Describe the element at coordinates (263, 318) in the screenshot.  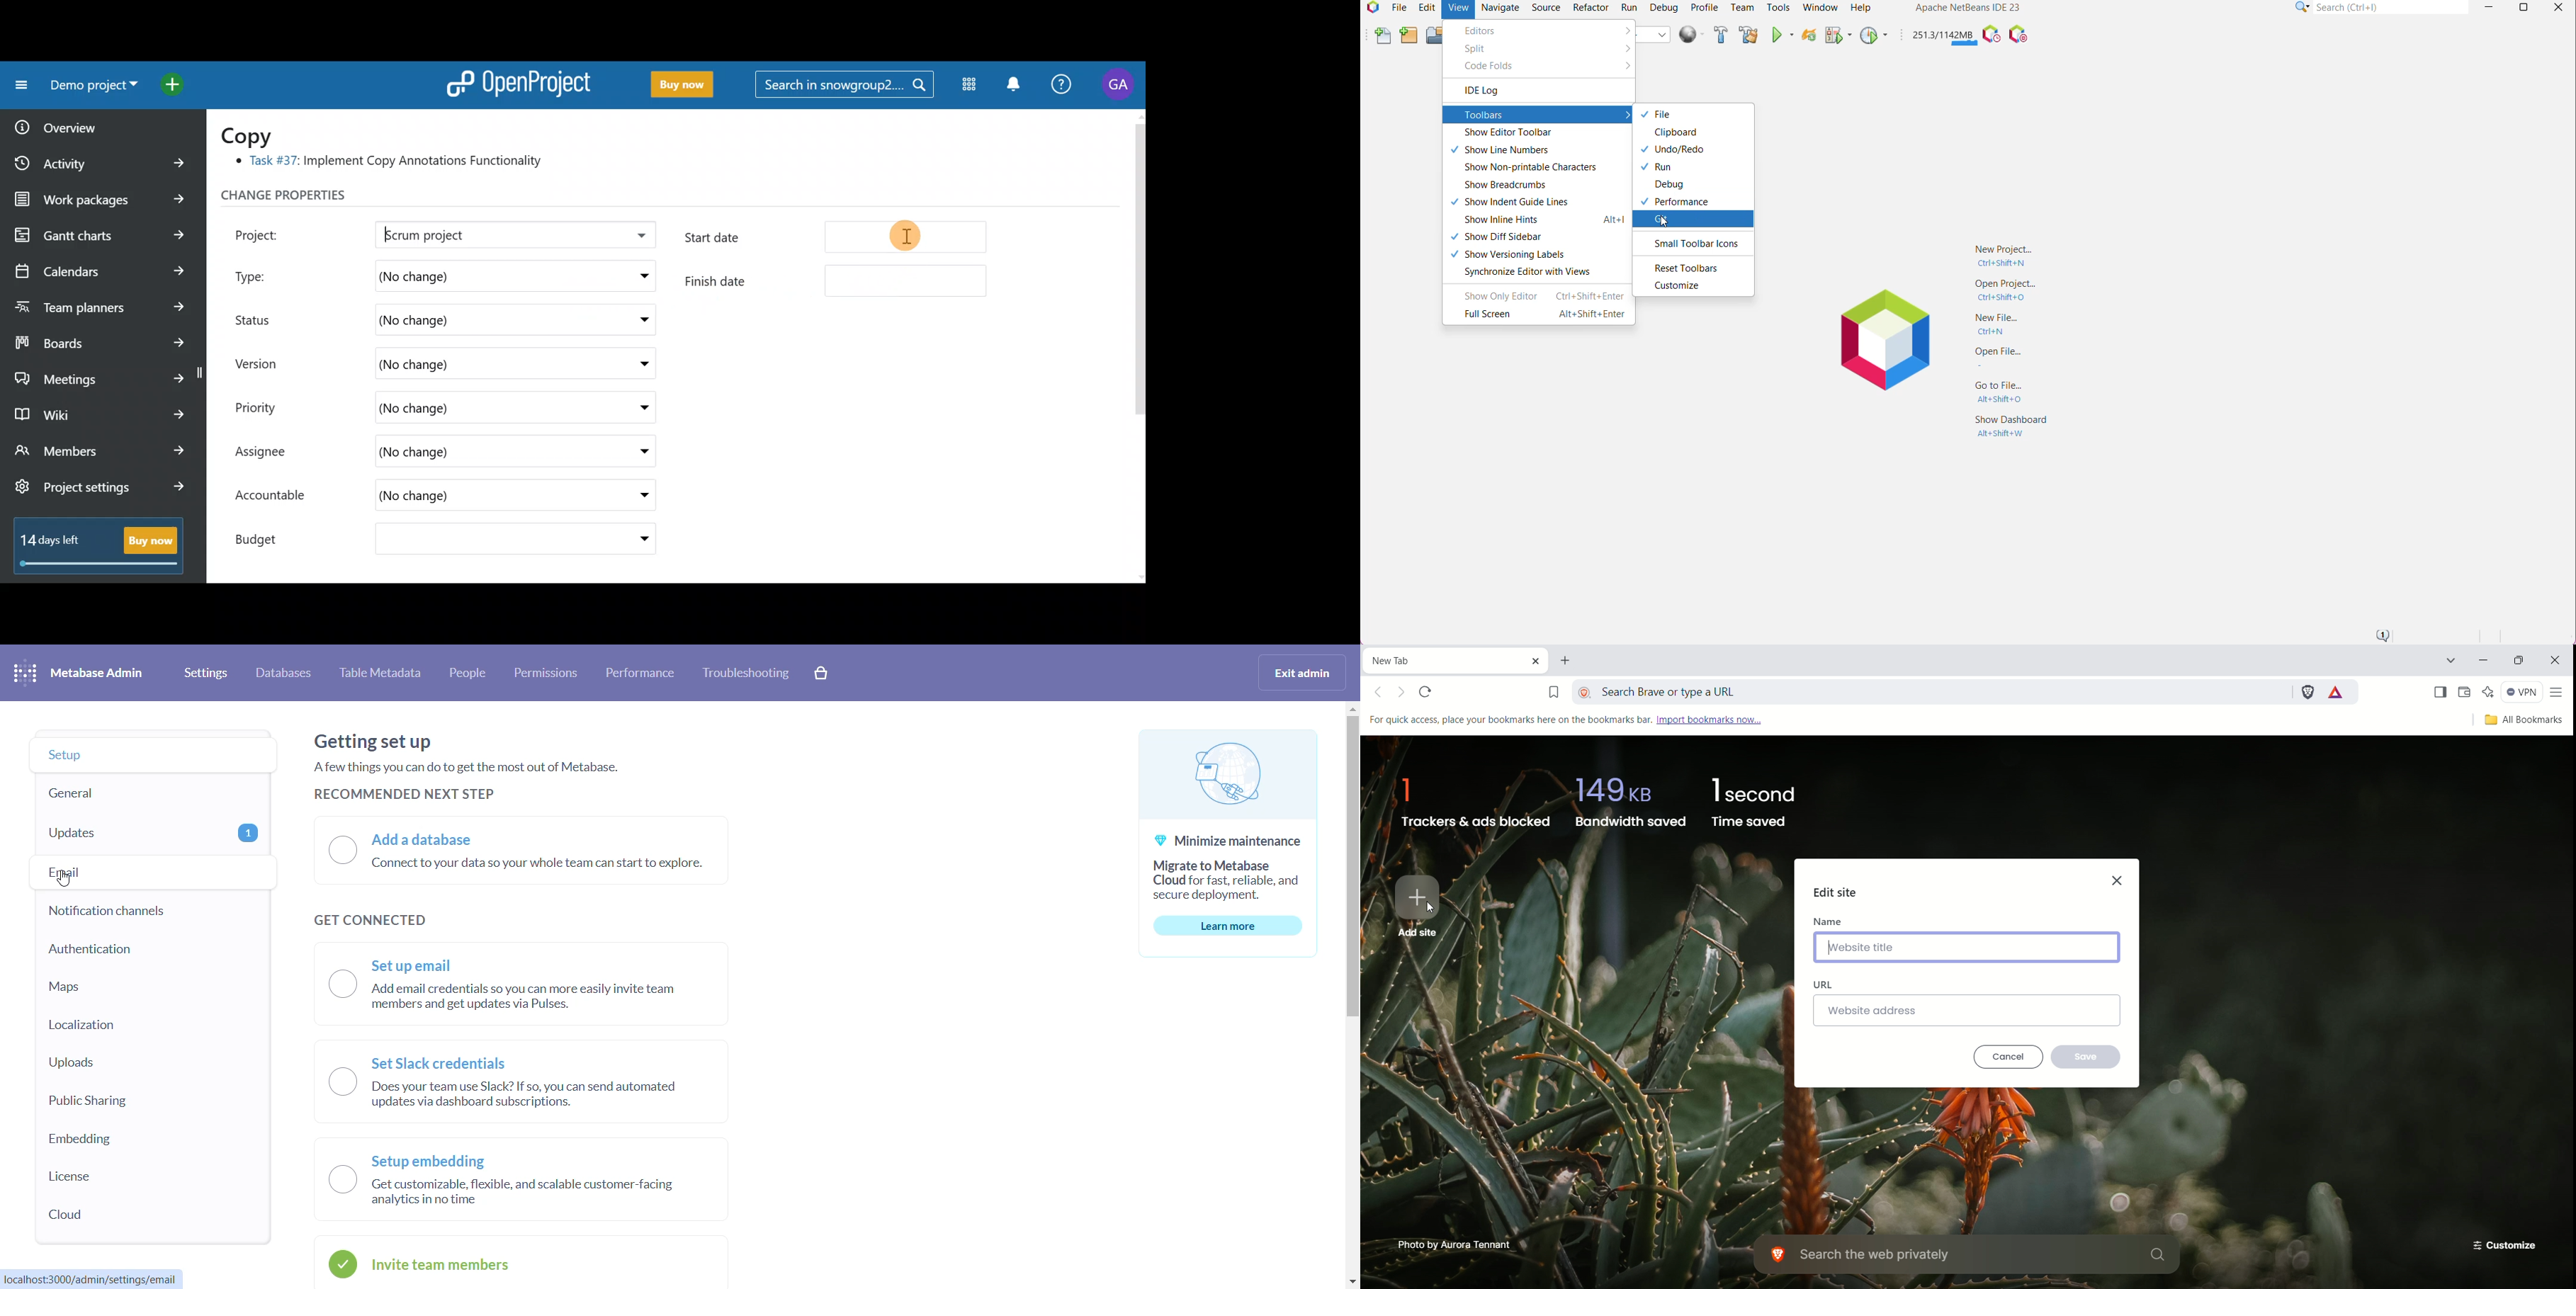
I see `Status` at that location.